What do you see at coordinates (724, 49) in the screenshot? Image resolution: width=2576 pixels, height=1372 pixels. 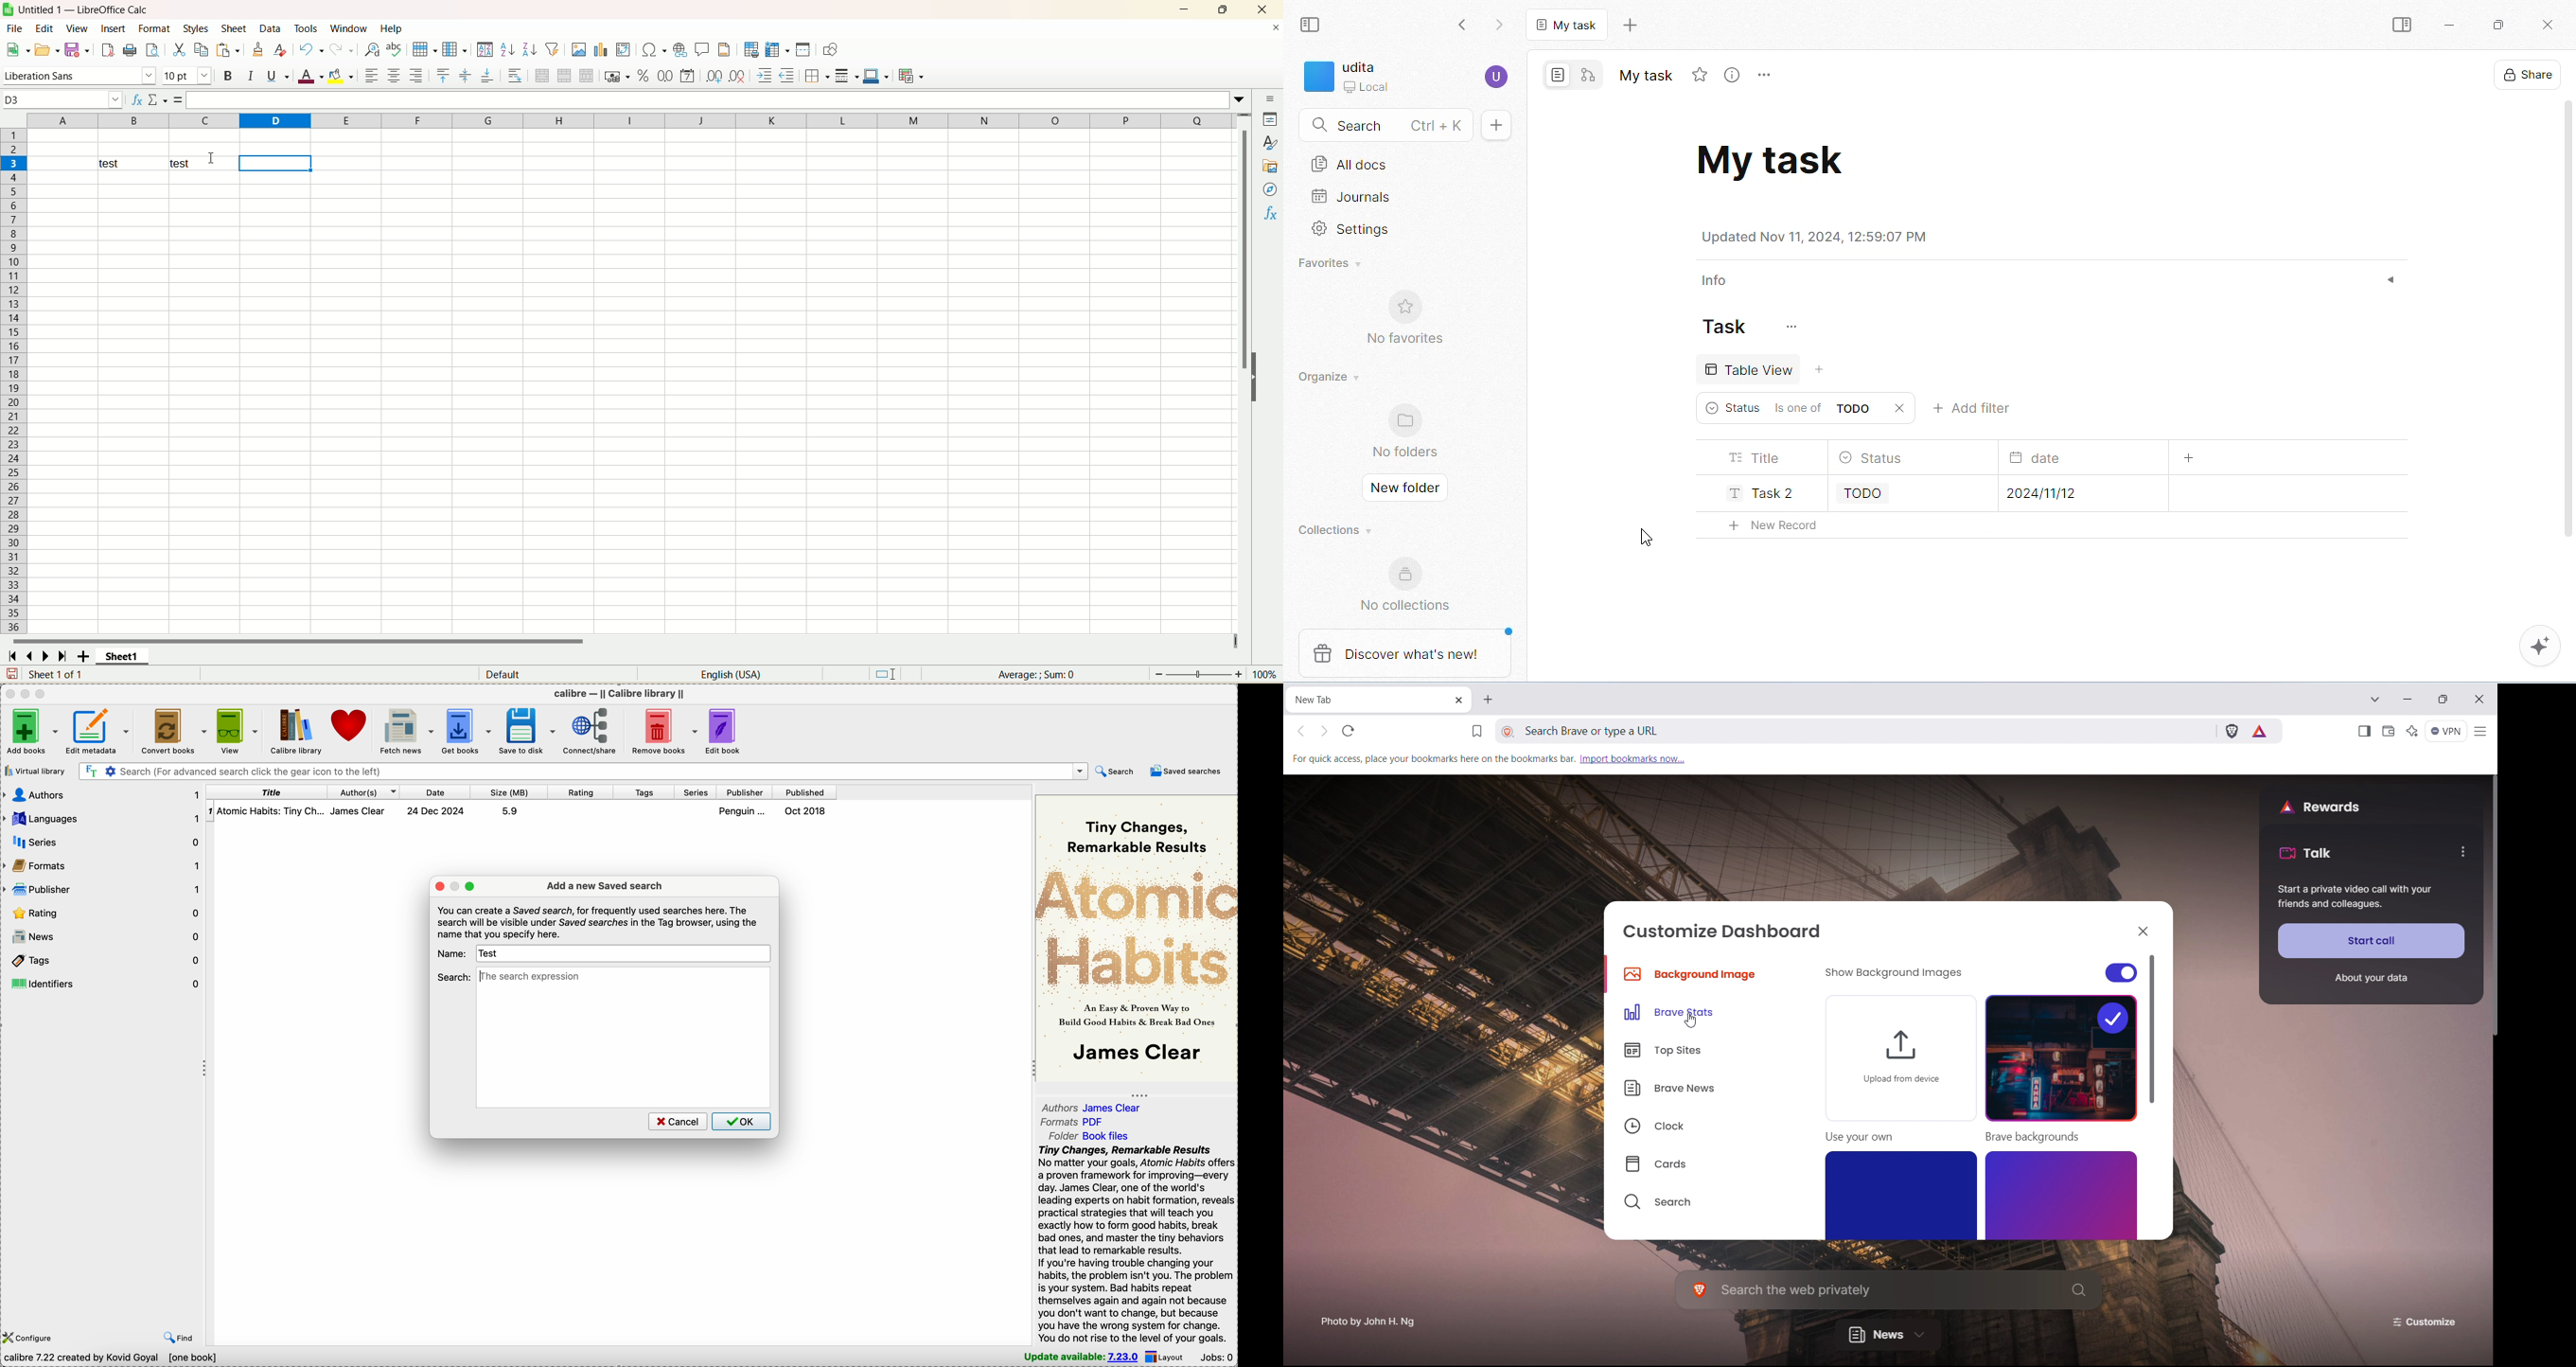 I see `Header and footer` at bounding box center [724, 49].